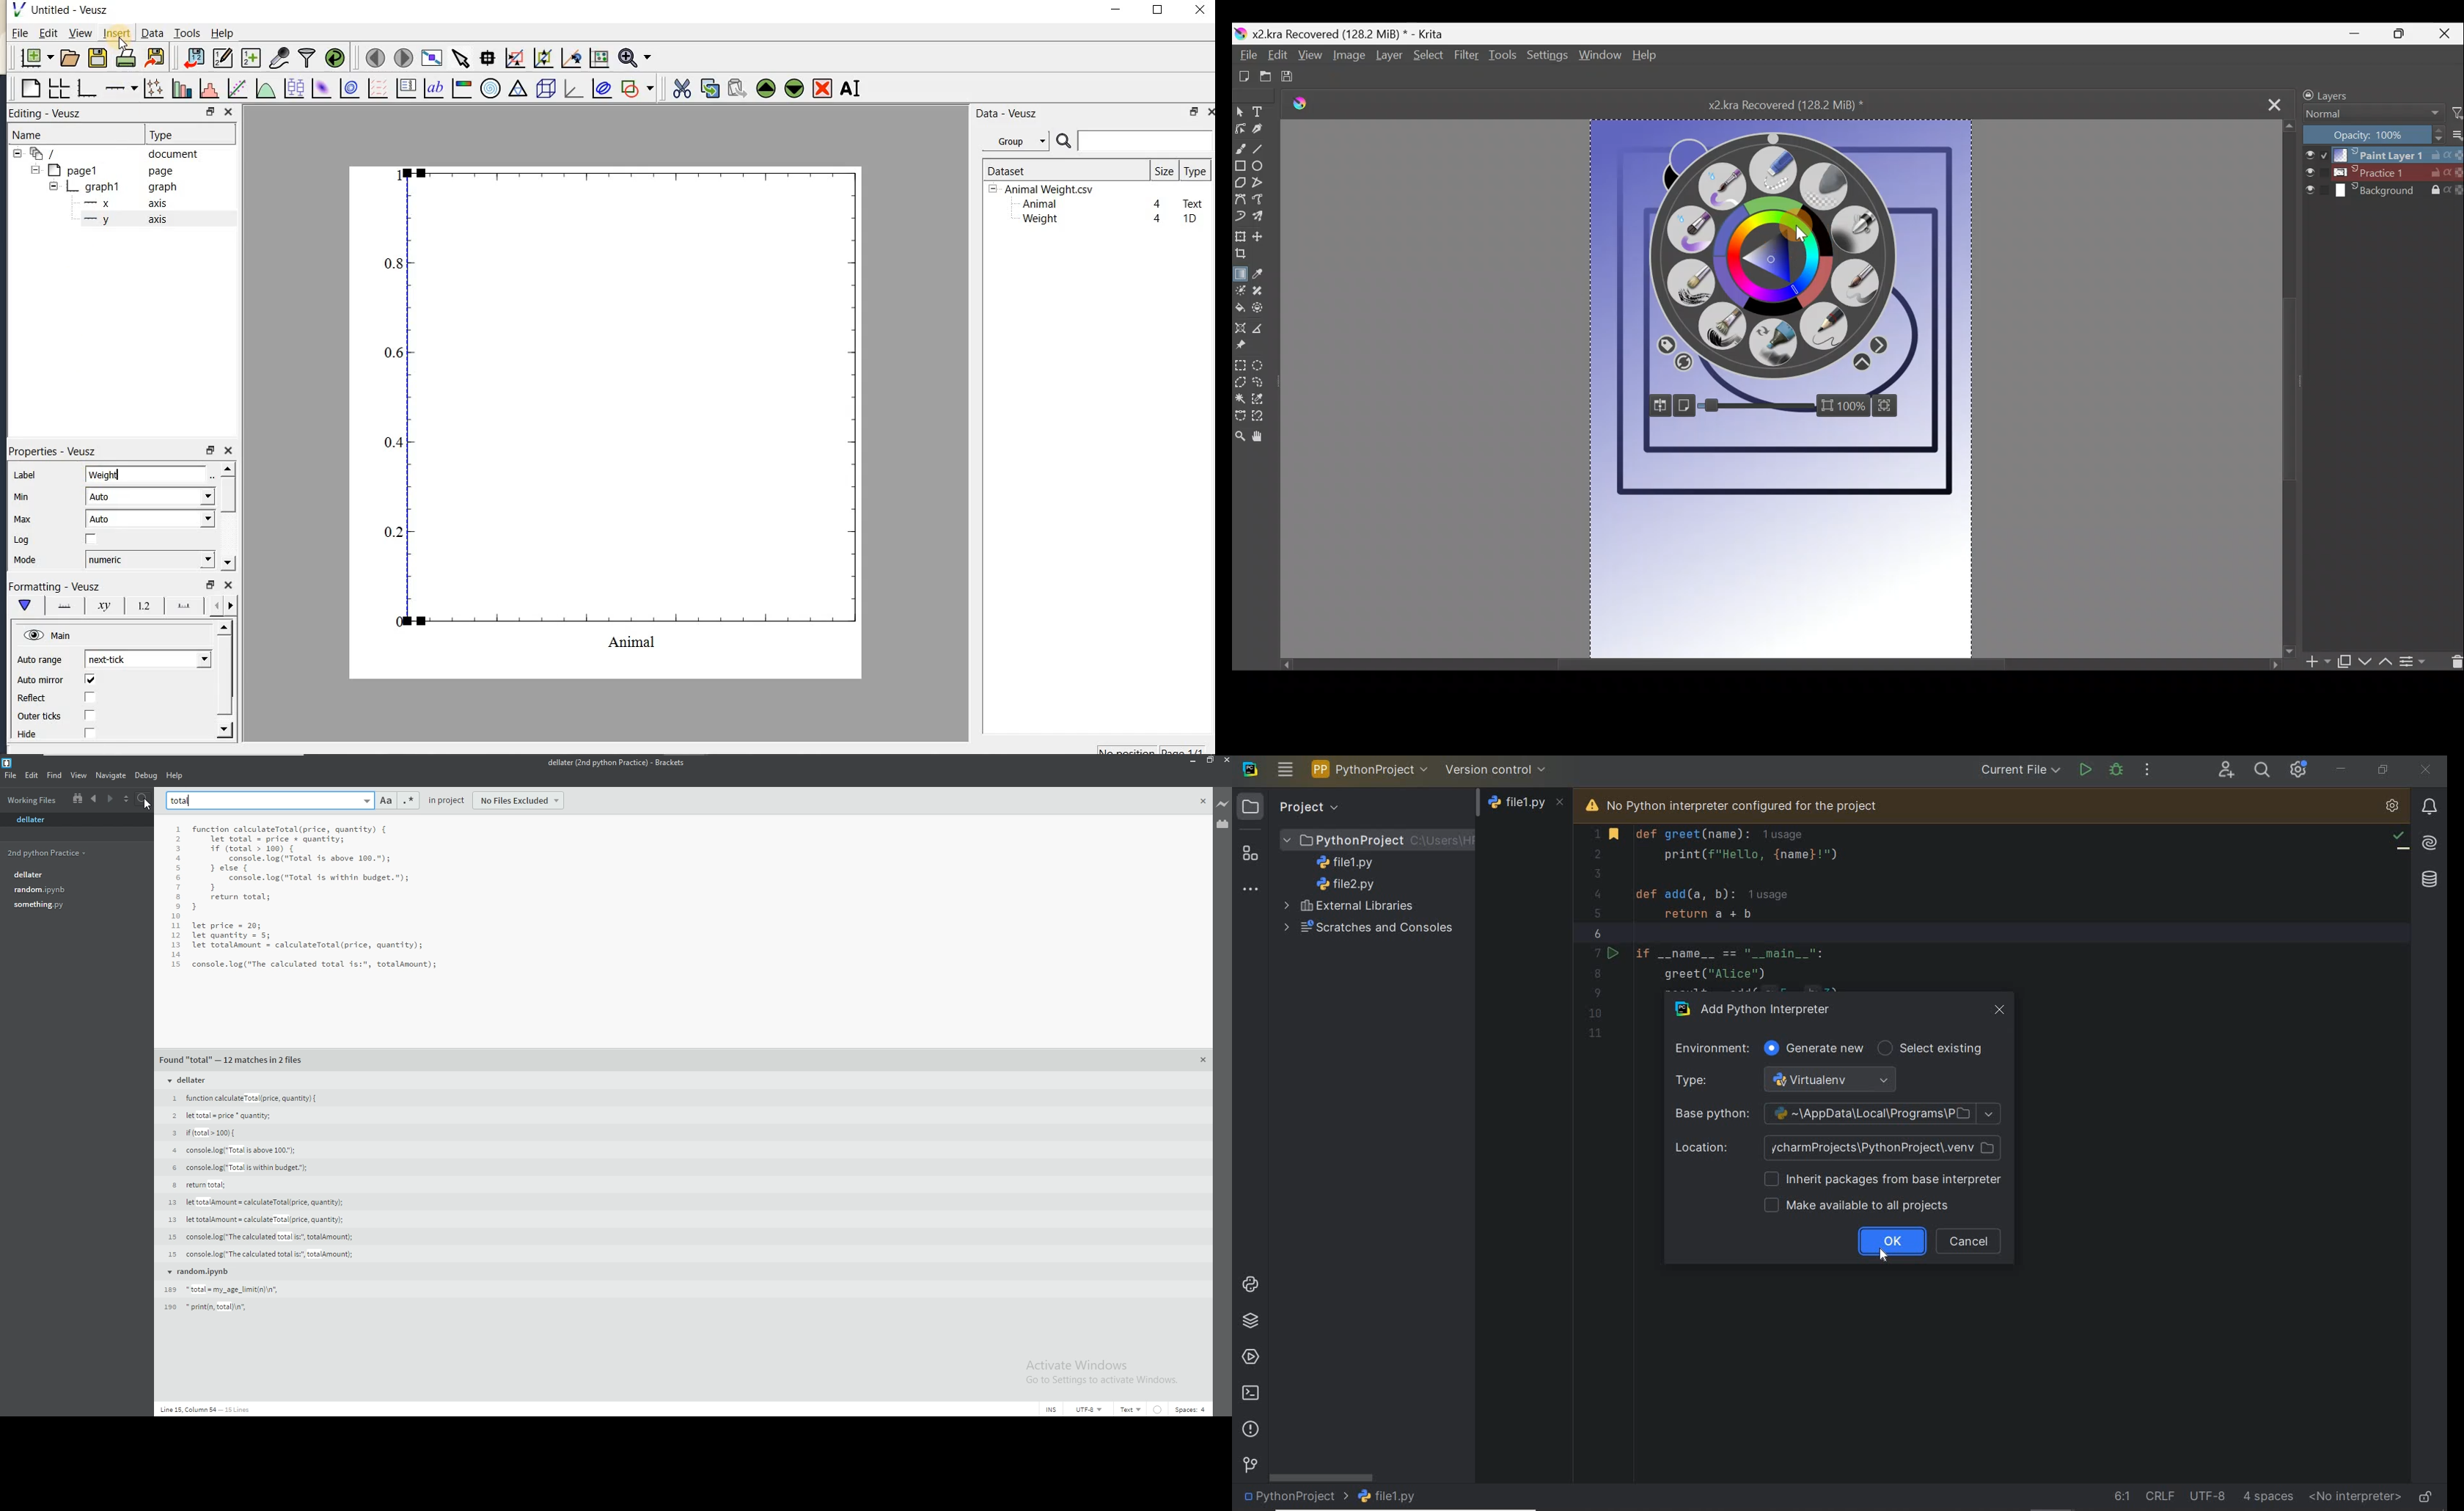  I want to click on 3 if (total>100){, so click(202, 1132).